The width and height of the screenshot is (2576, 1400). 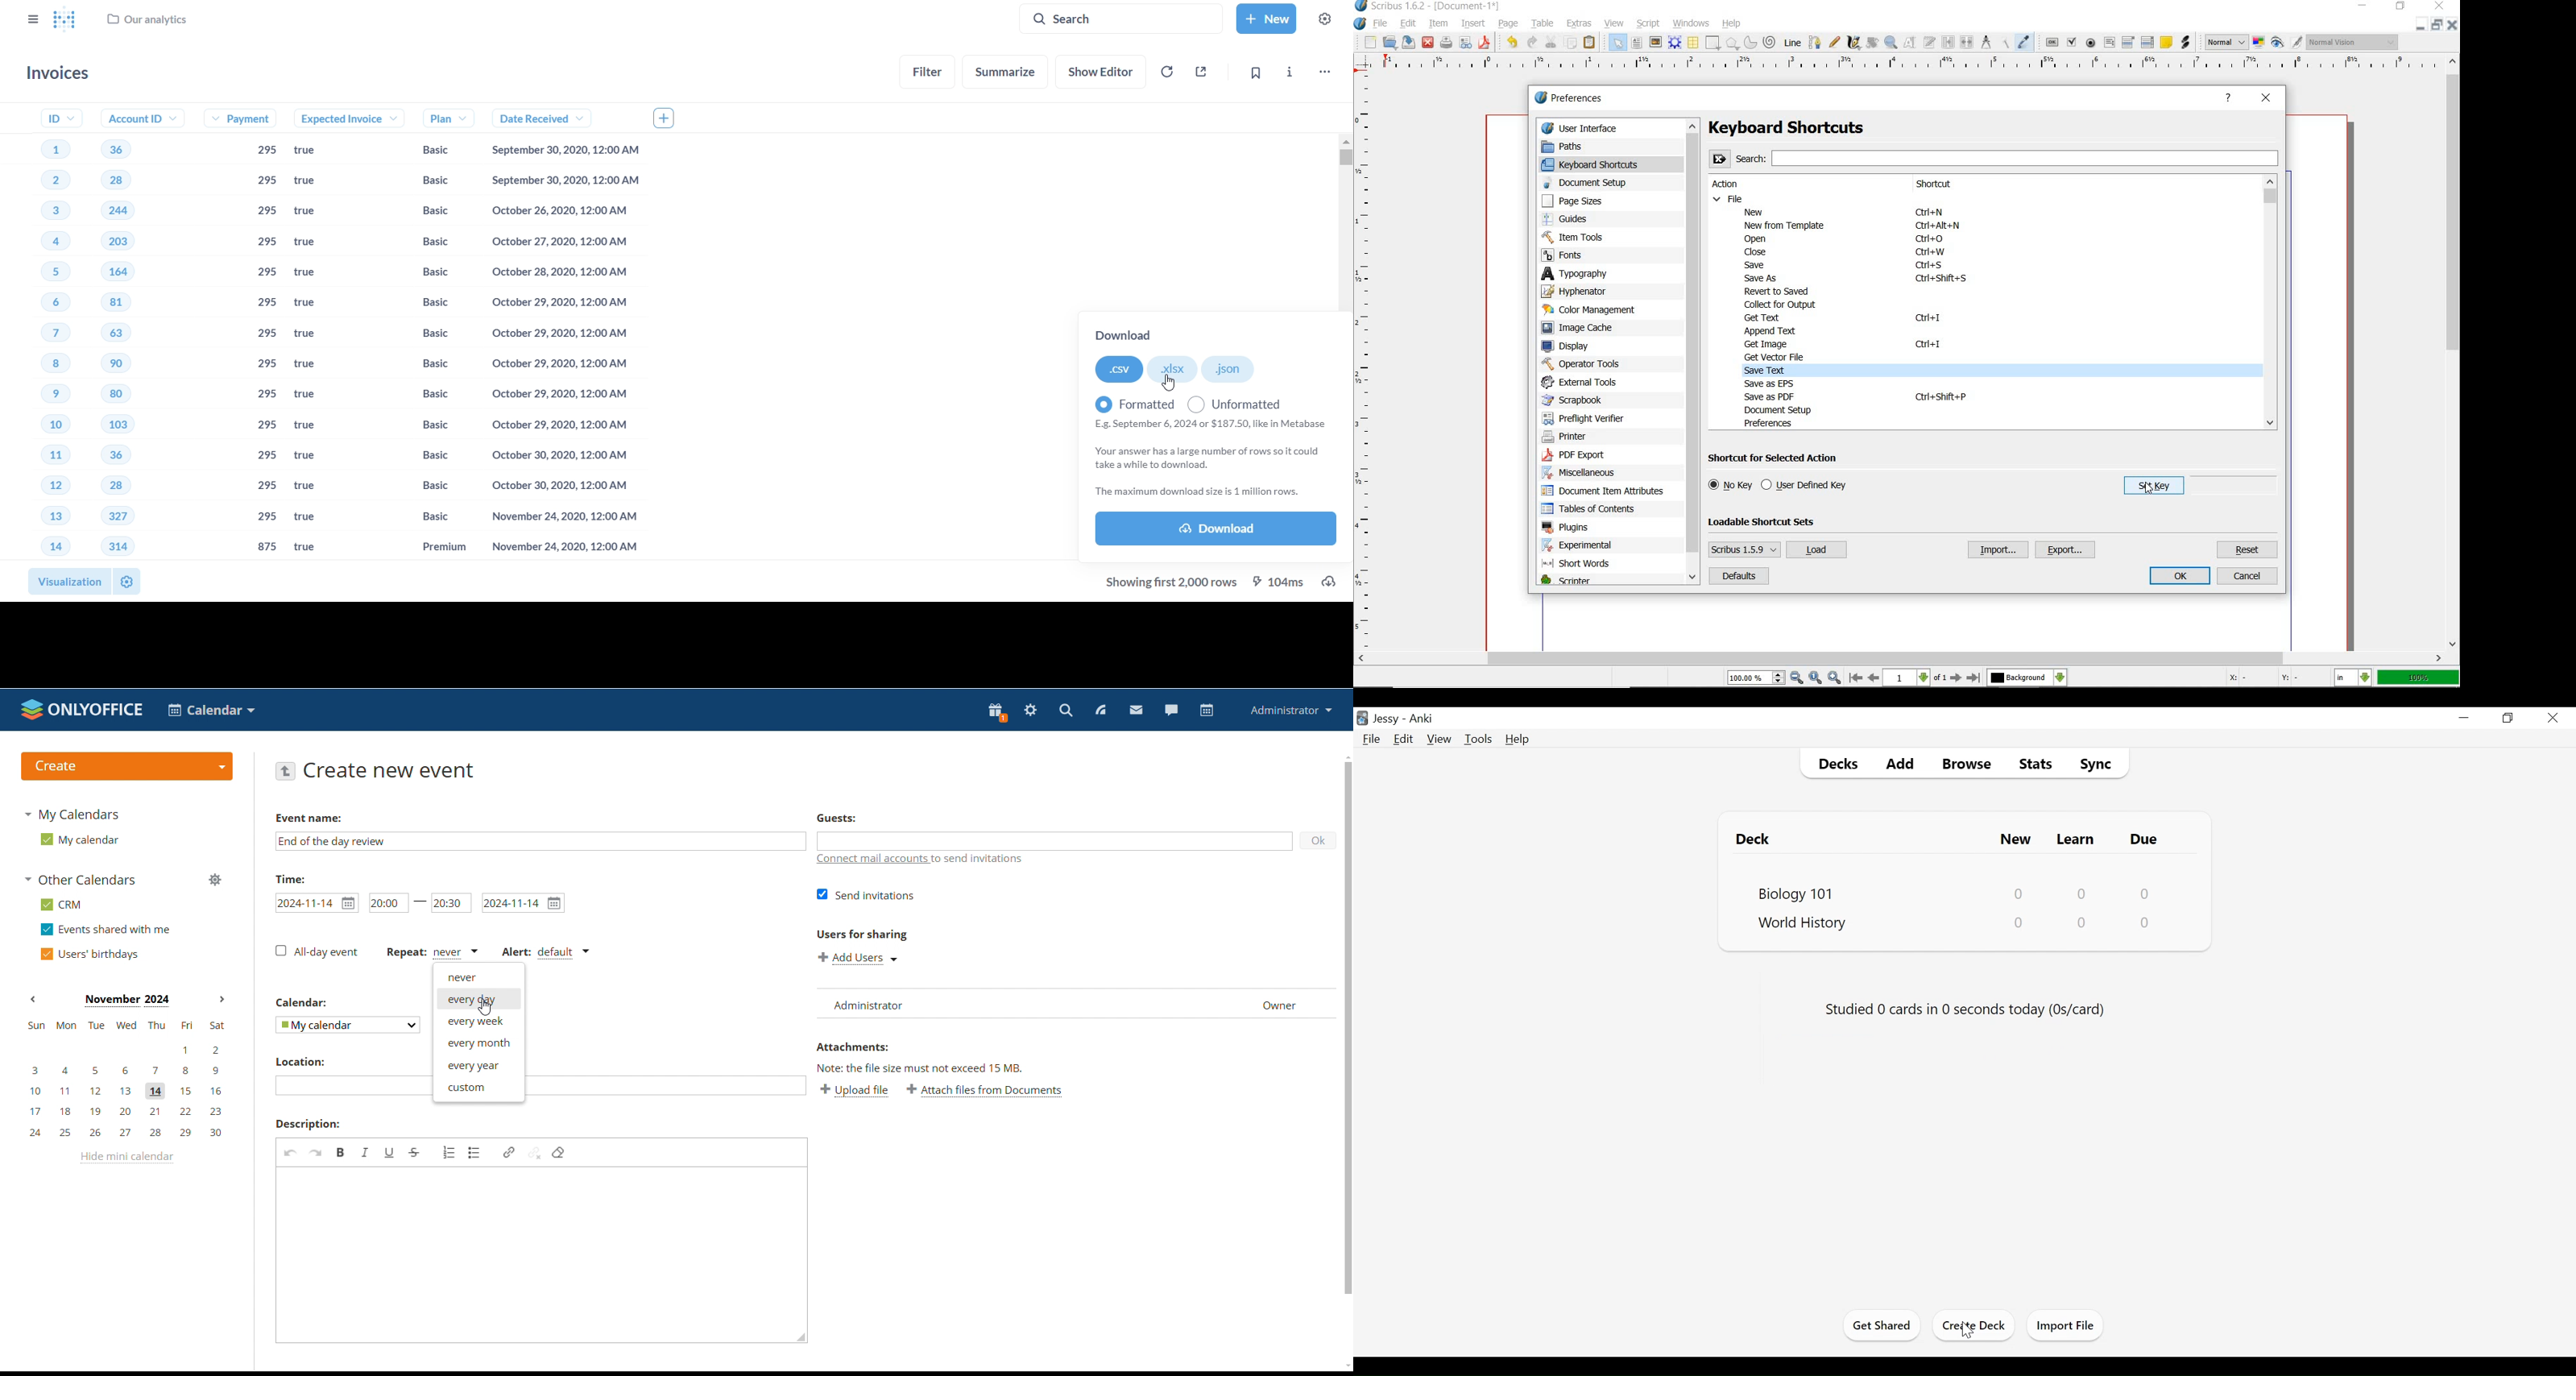 I want to click on feed, so click(x=1100, y=710).